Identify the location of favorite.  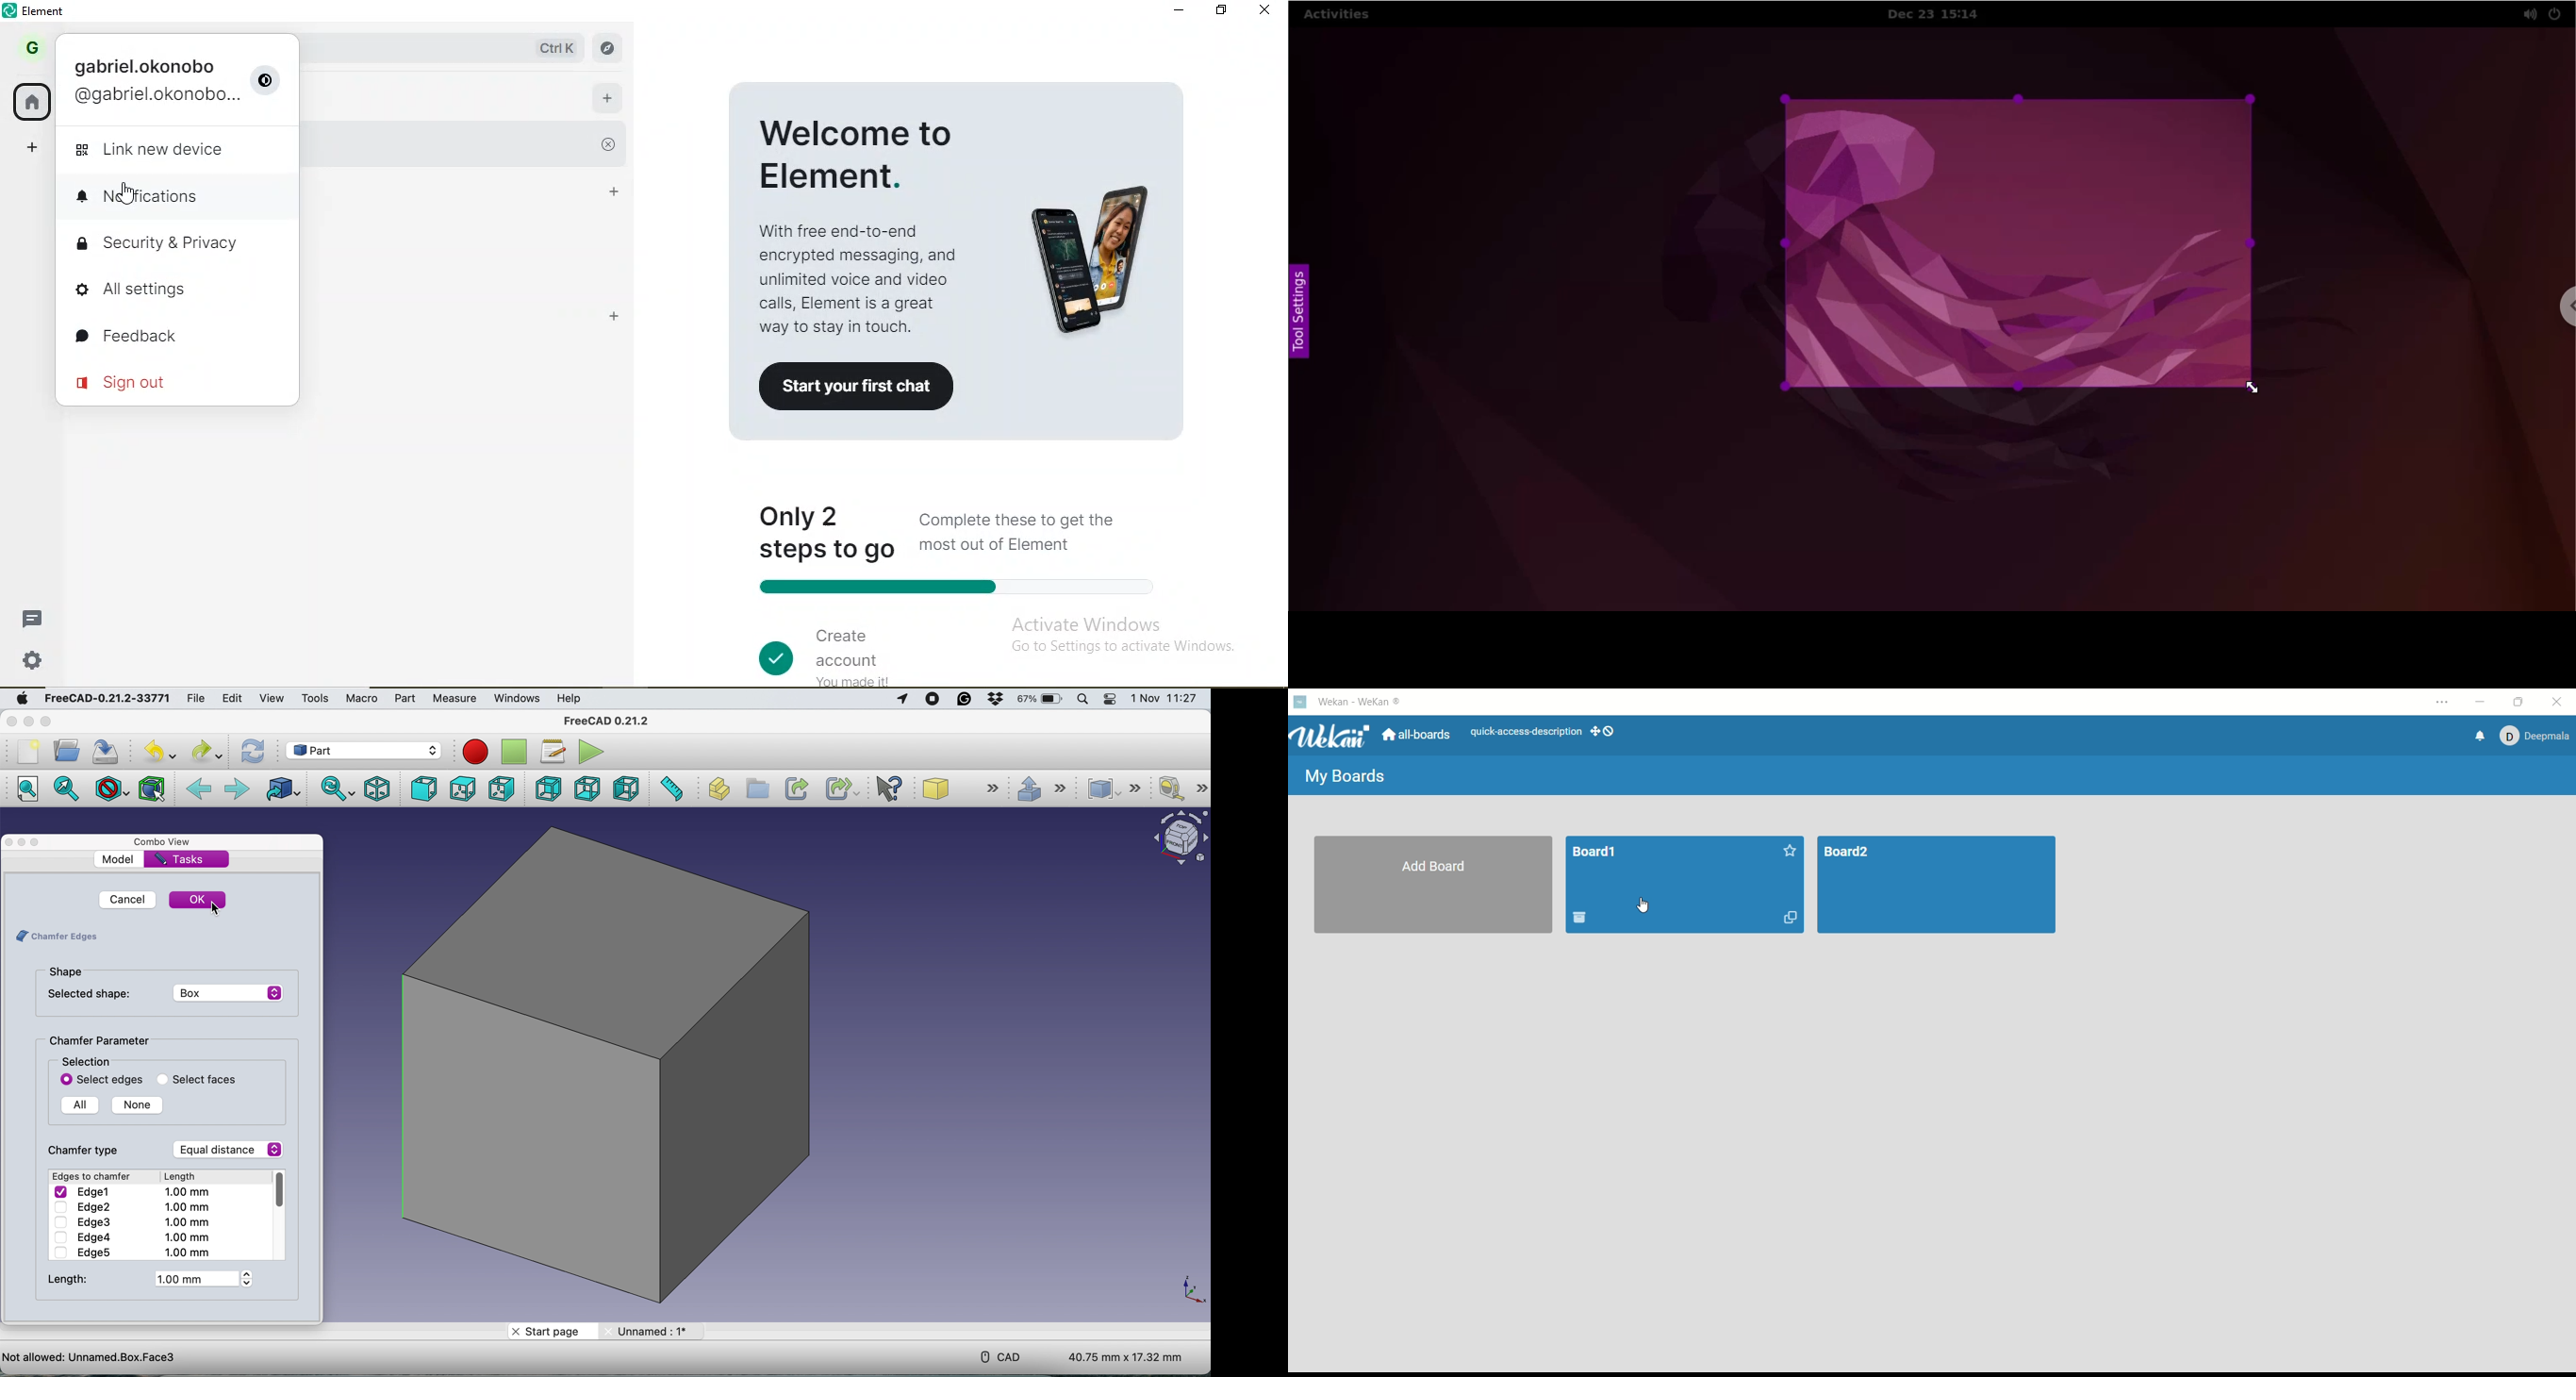
(1786, 850).